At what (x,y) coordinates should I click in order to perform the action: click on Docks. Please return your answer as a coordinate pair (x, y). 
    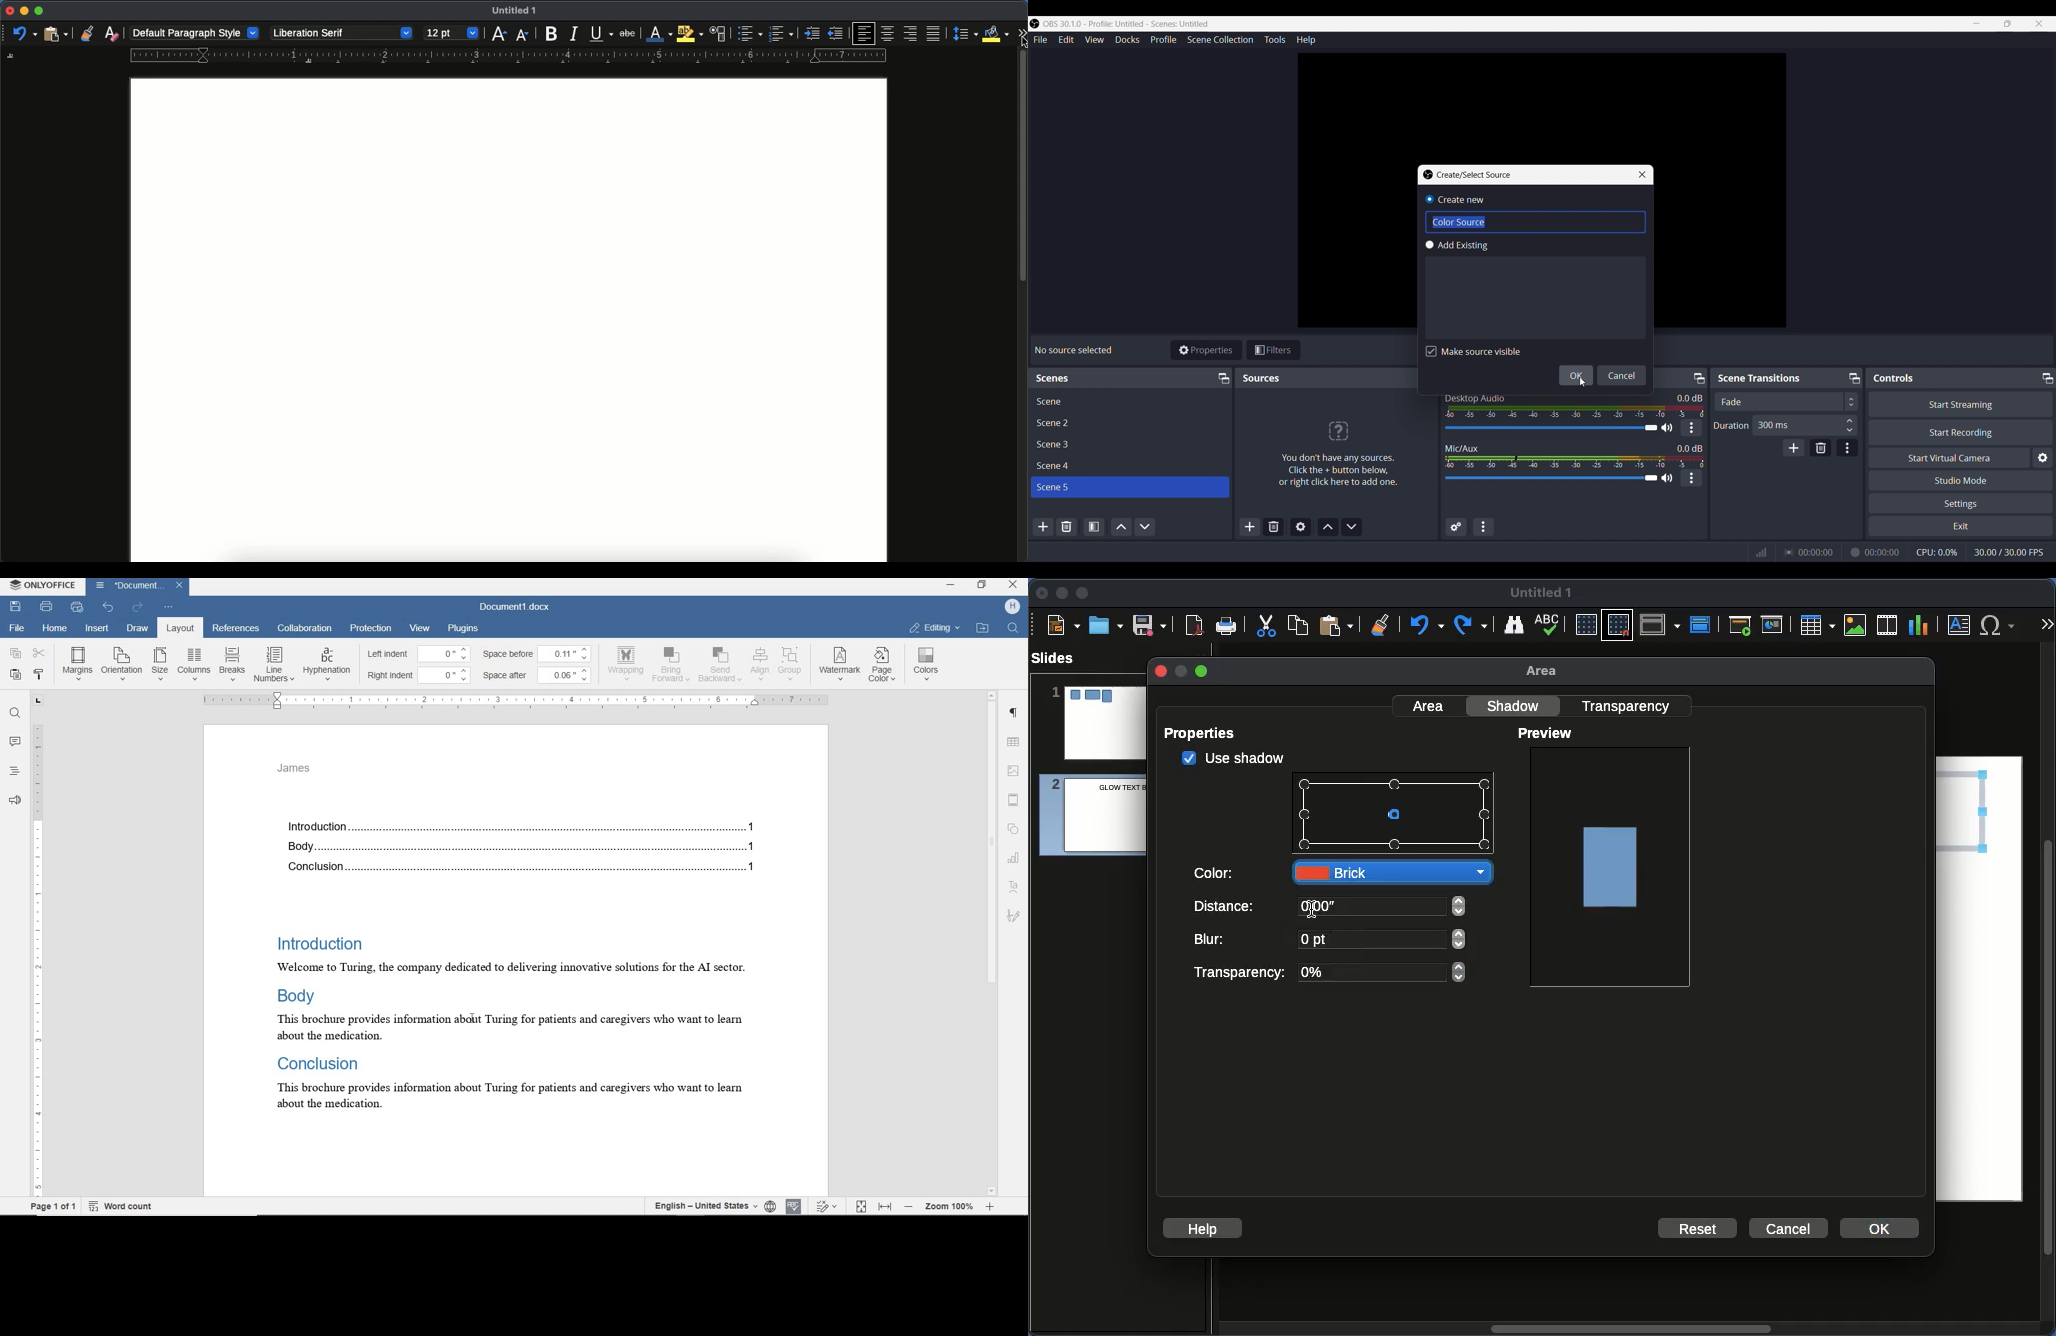
    Looking at the image, I should click on (1127, 40).